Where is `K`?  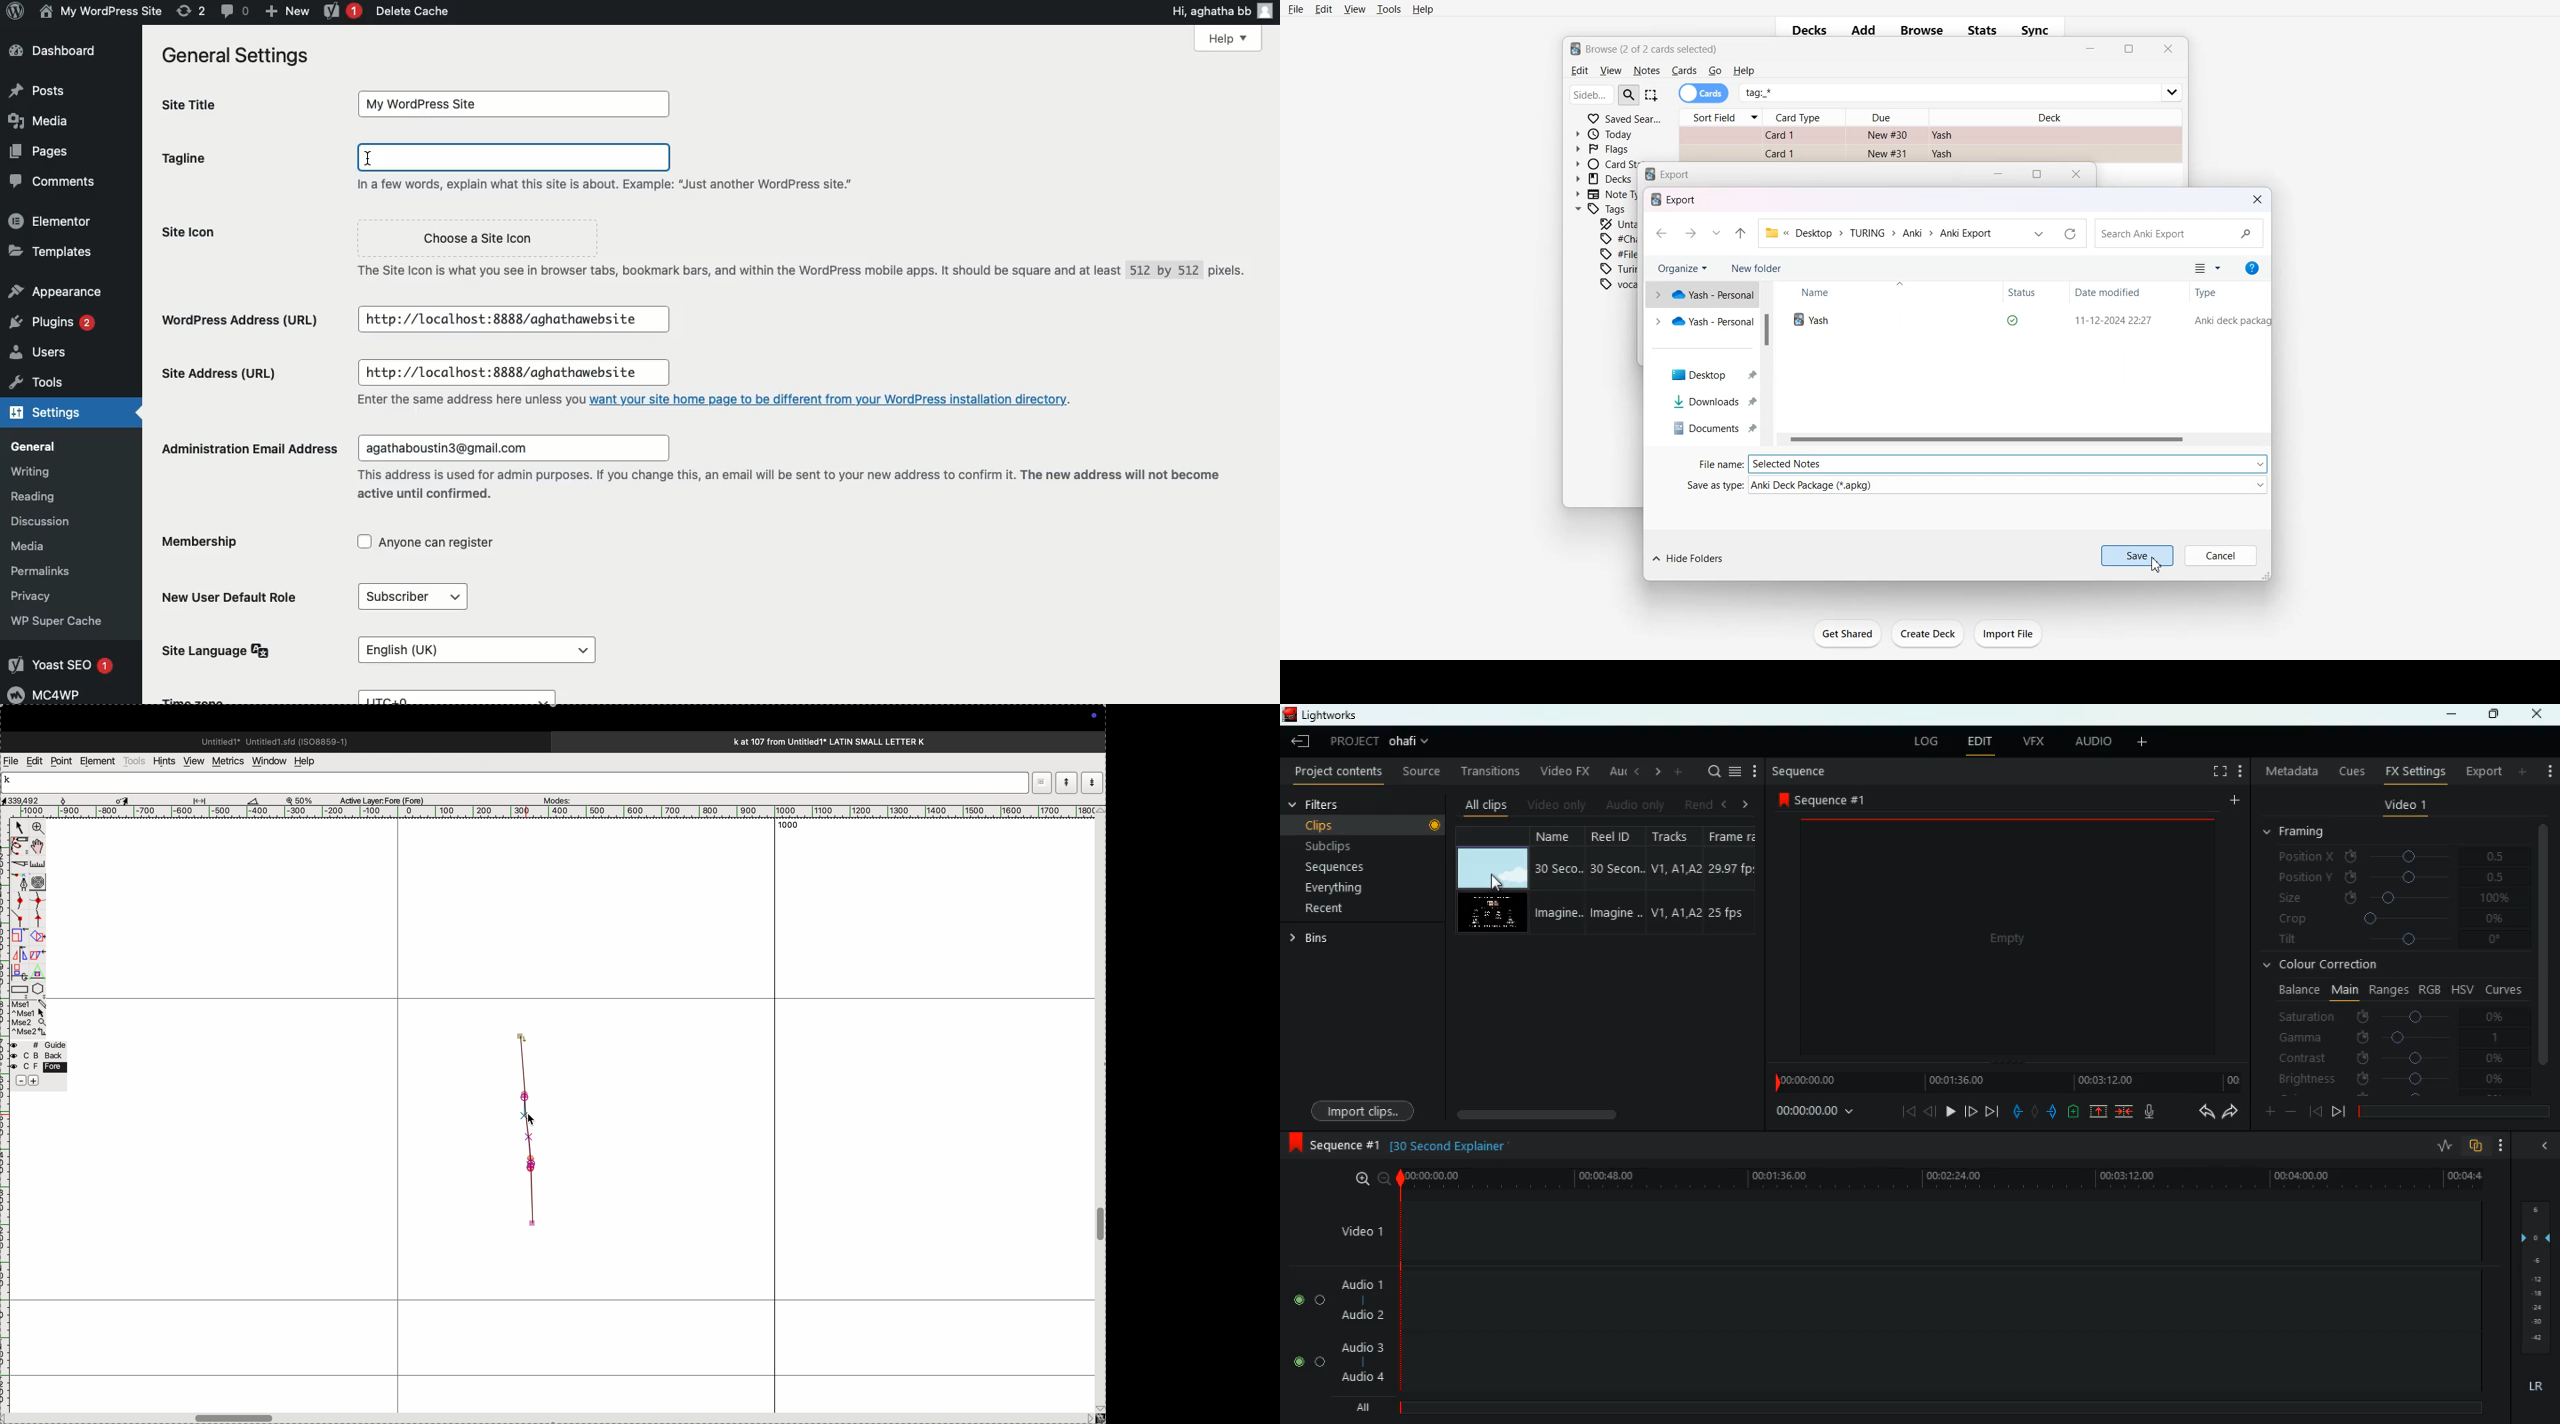
K is located at coordinates (11, 781).